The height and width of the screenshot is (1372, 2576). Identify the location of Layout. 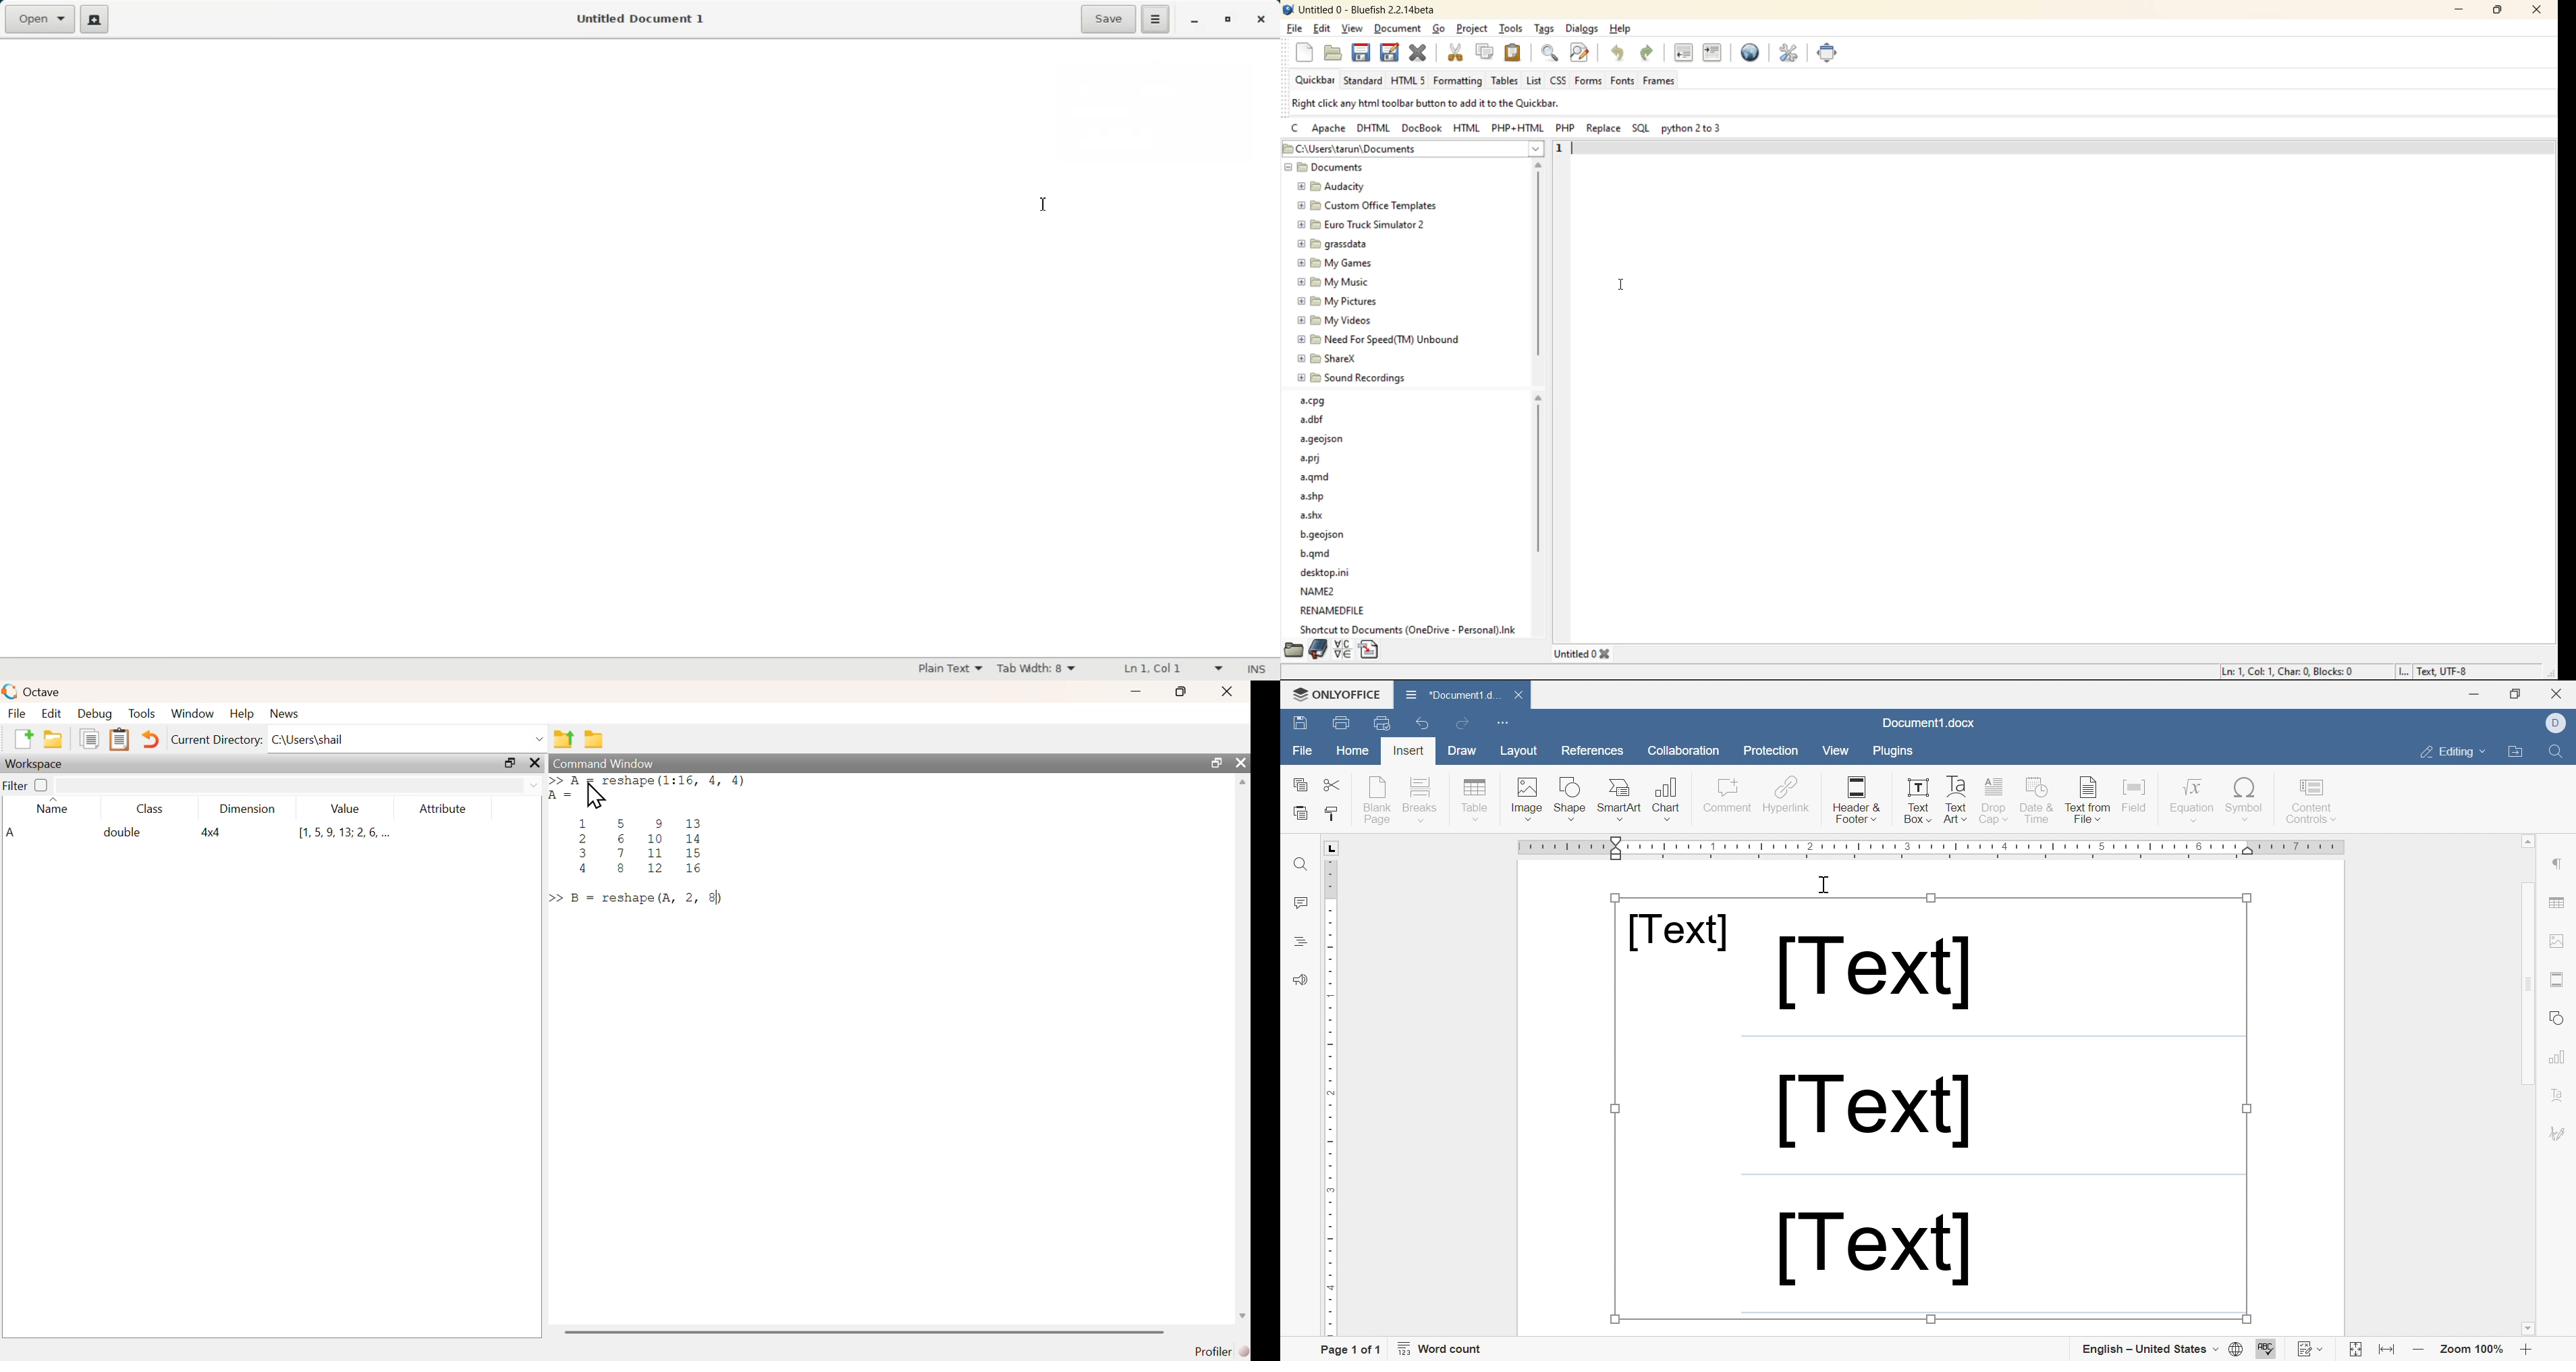
(1517, 751).